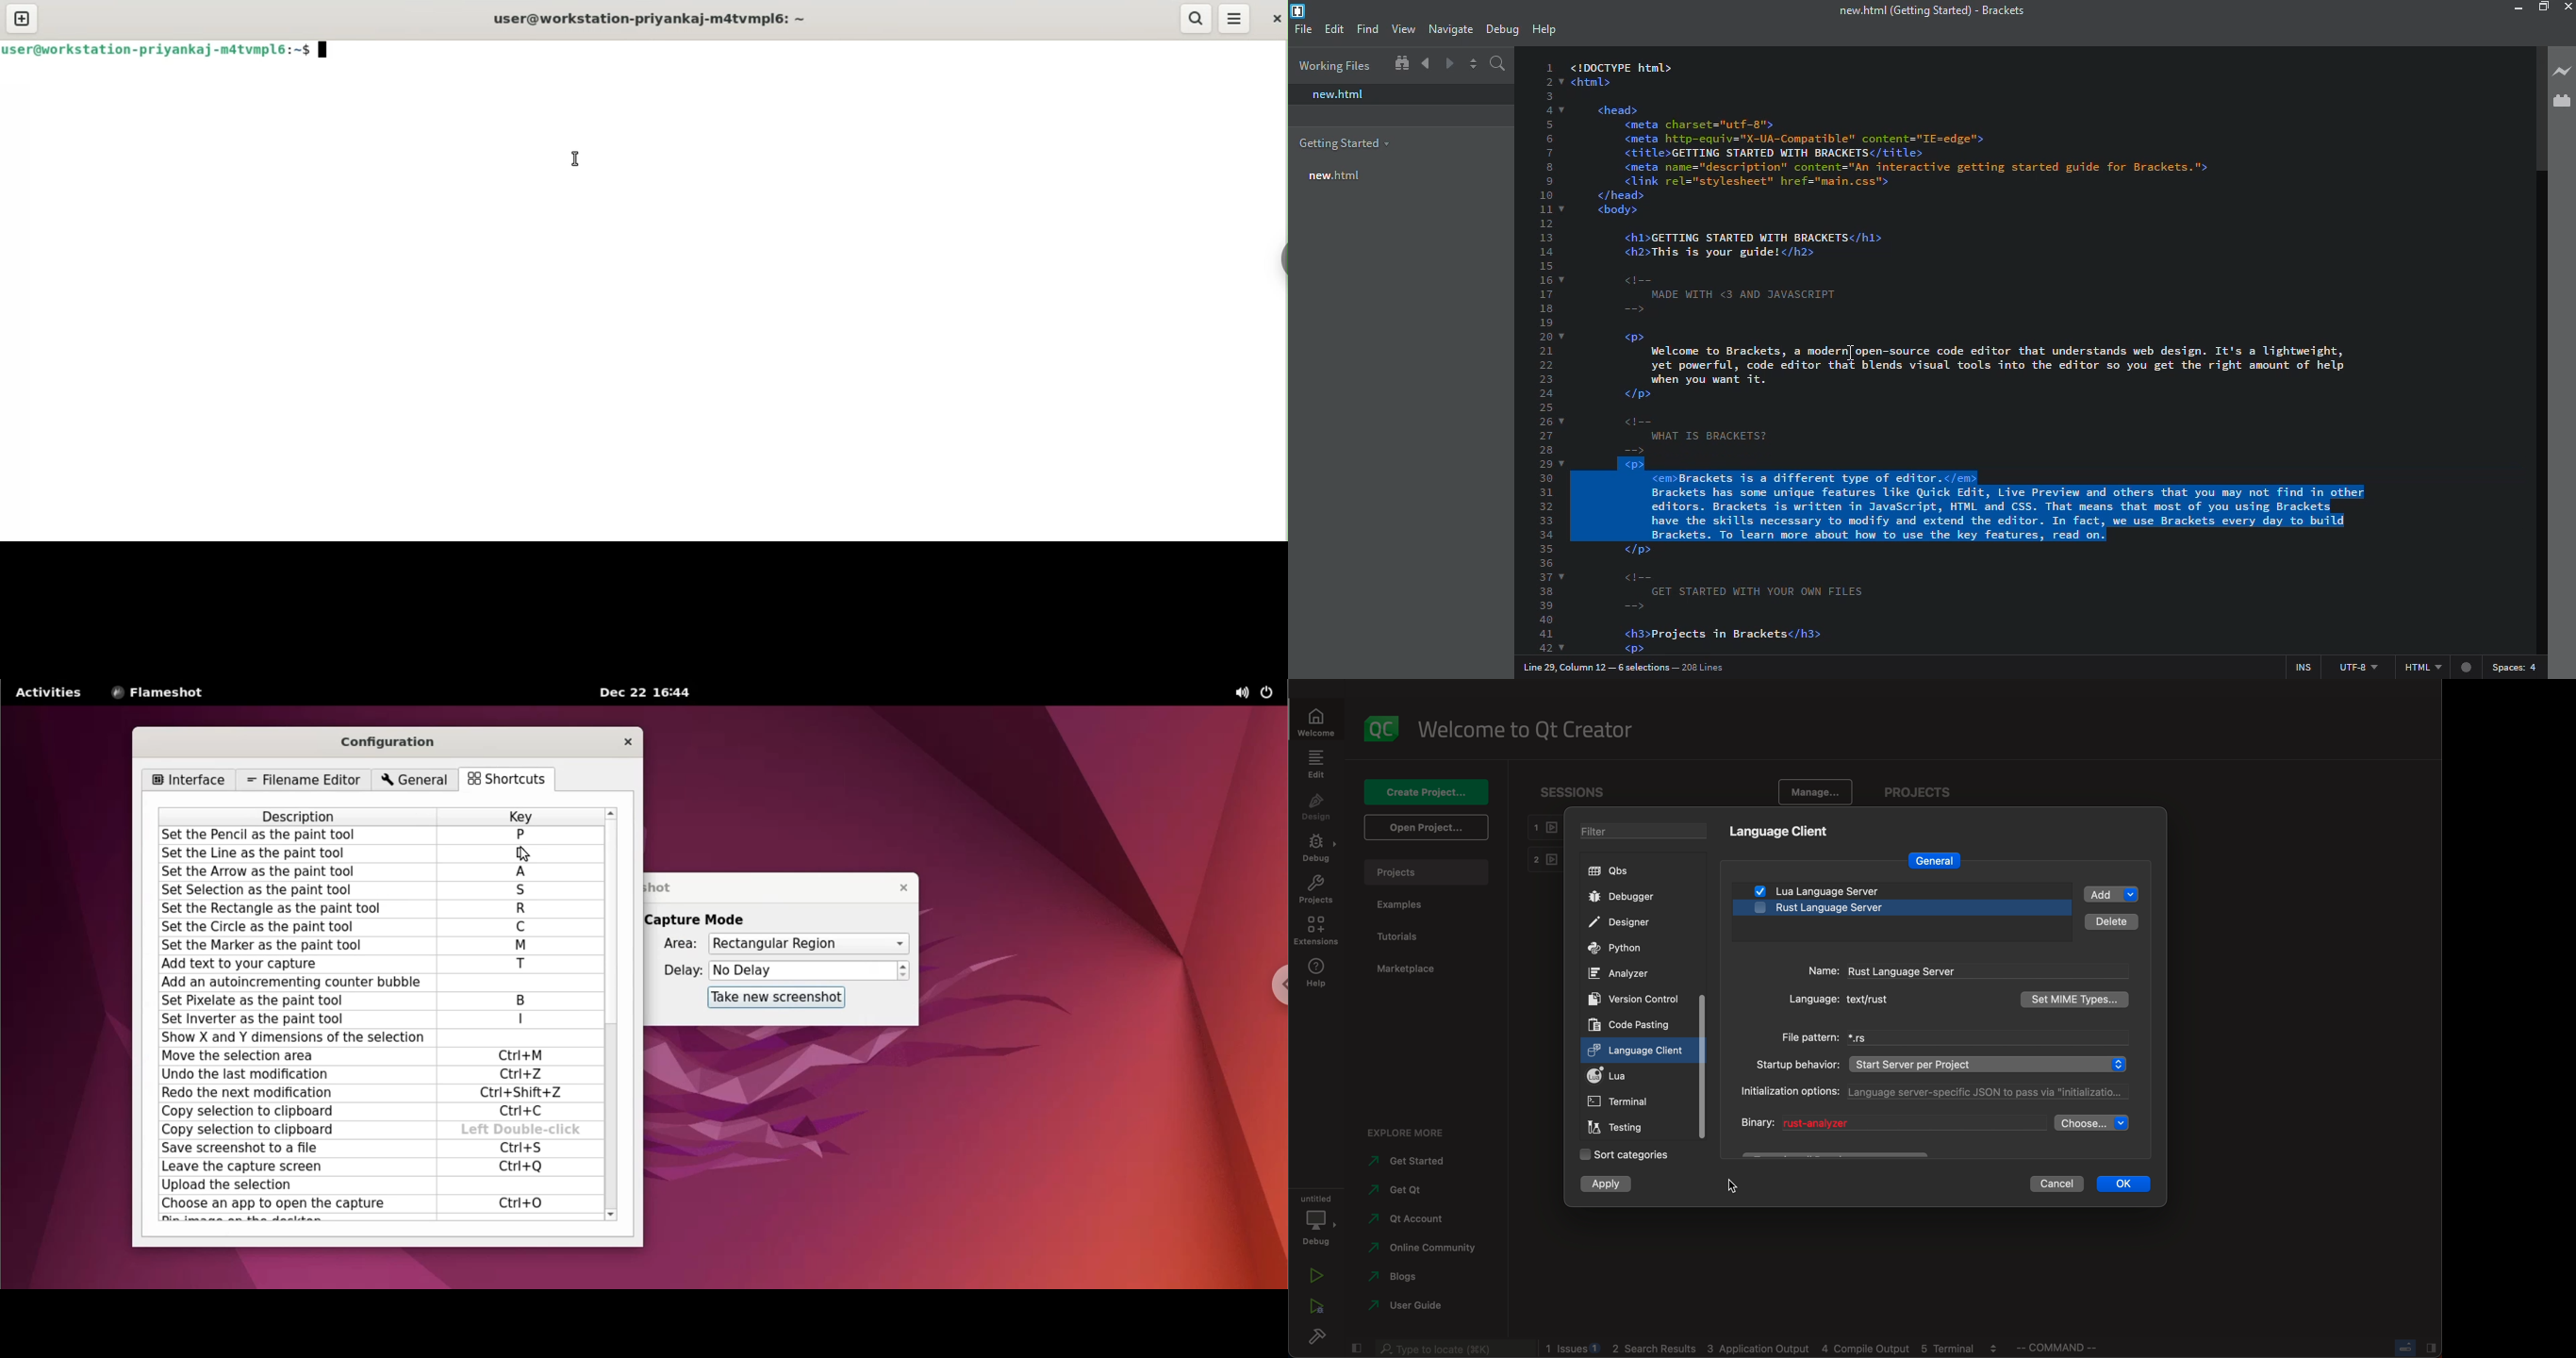 This screenshot has width=2576, height=1372. Describe the element at coordinates (1405, 26) in the screenshot. I see `view` at that location.